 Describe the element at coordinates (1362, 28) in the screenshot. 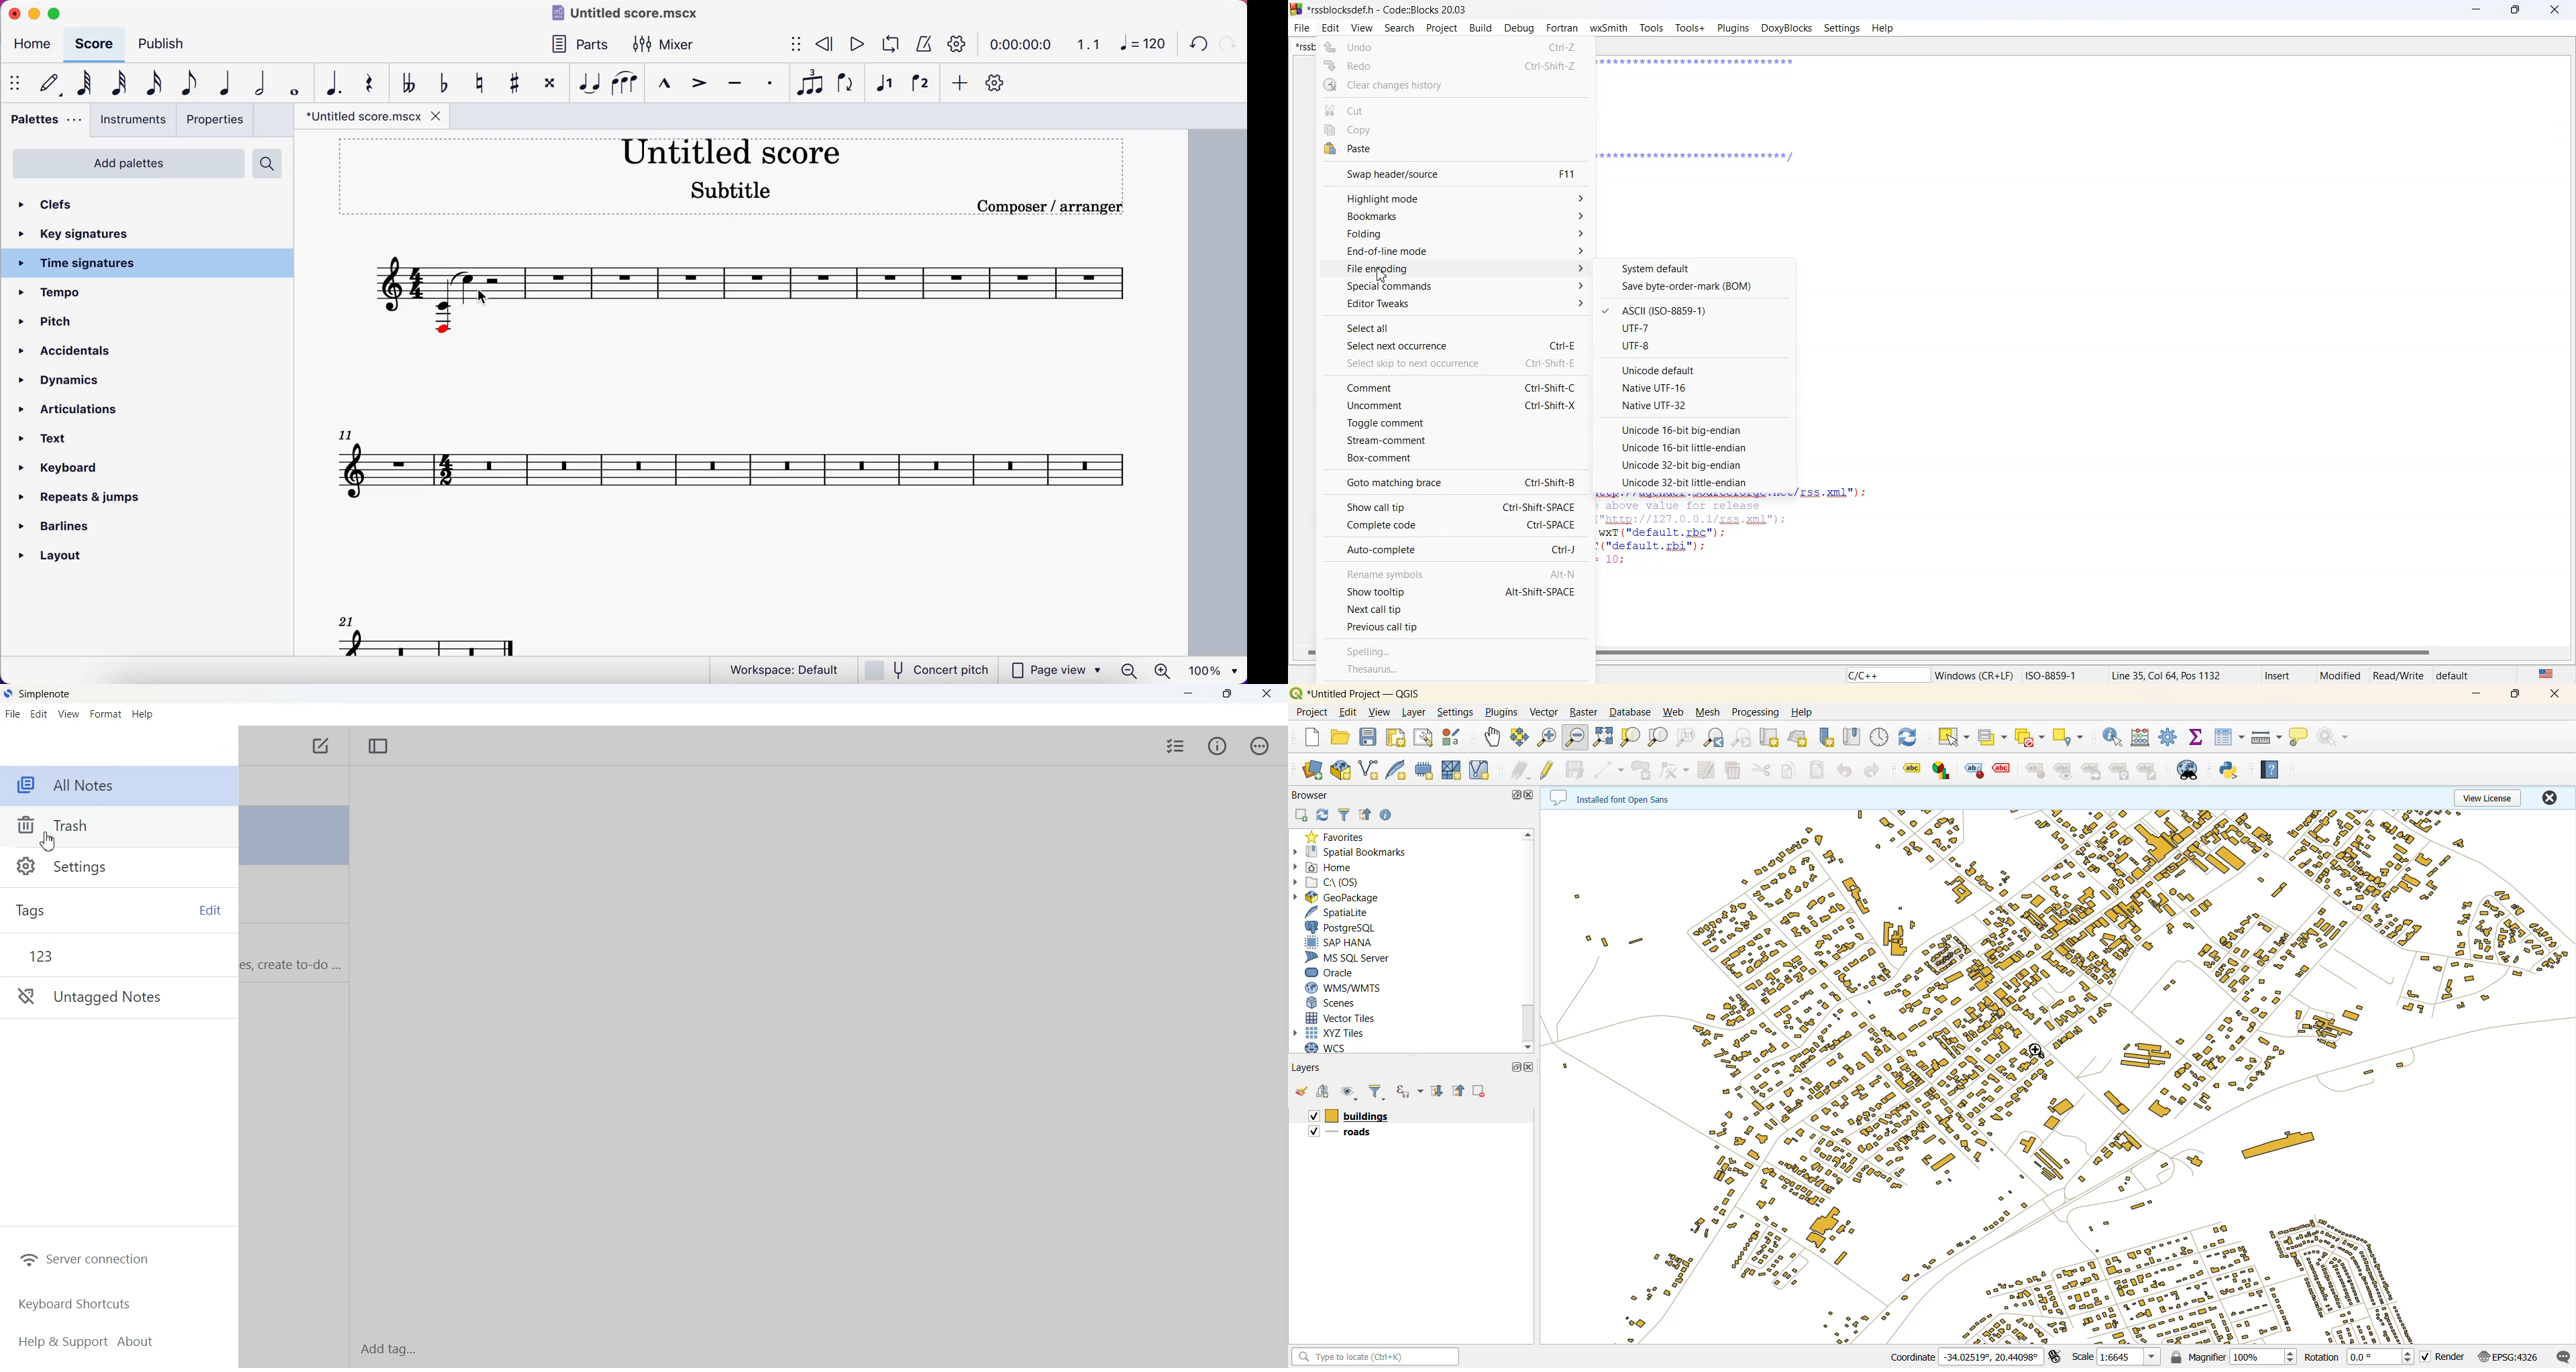

I see `View` at that location.